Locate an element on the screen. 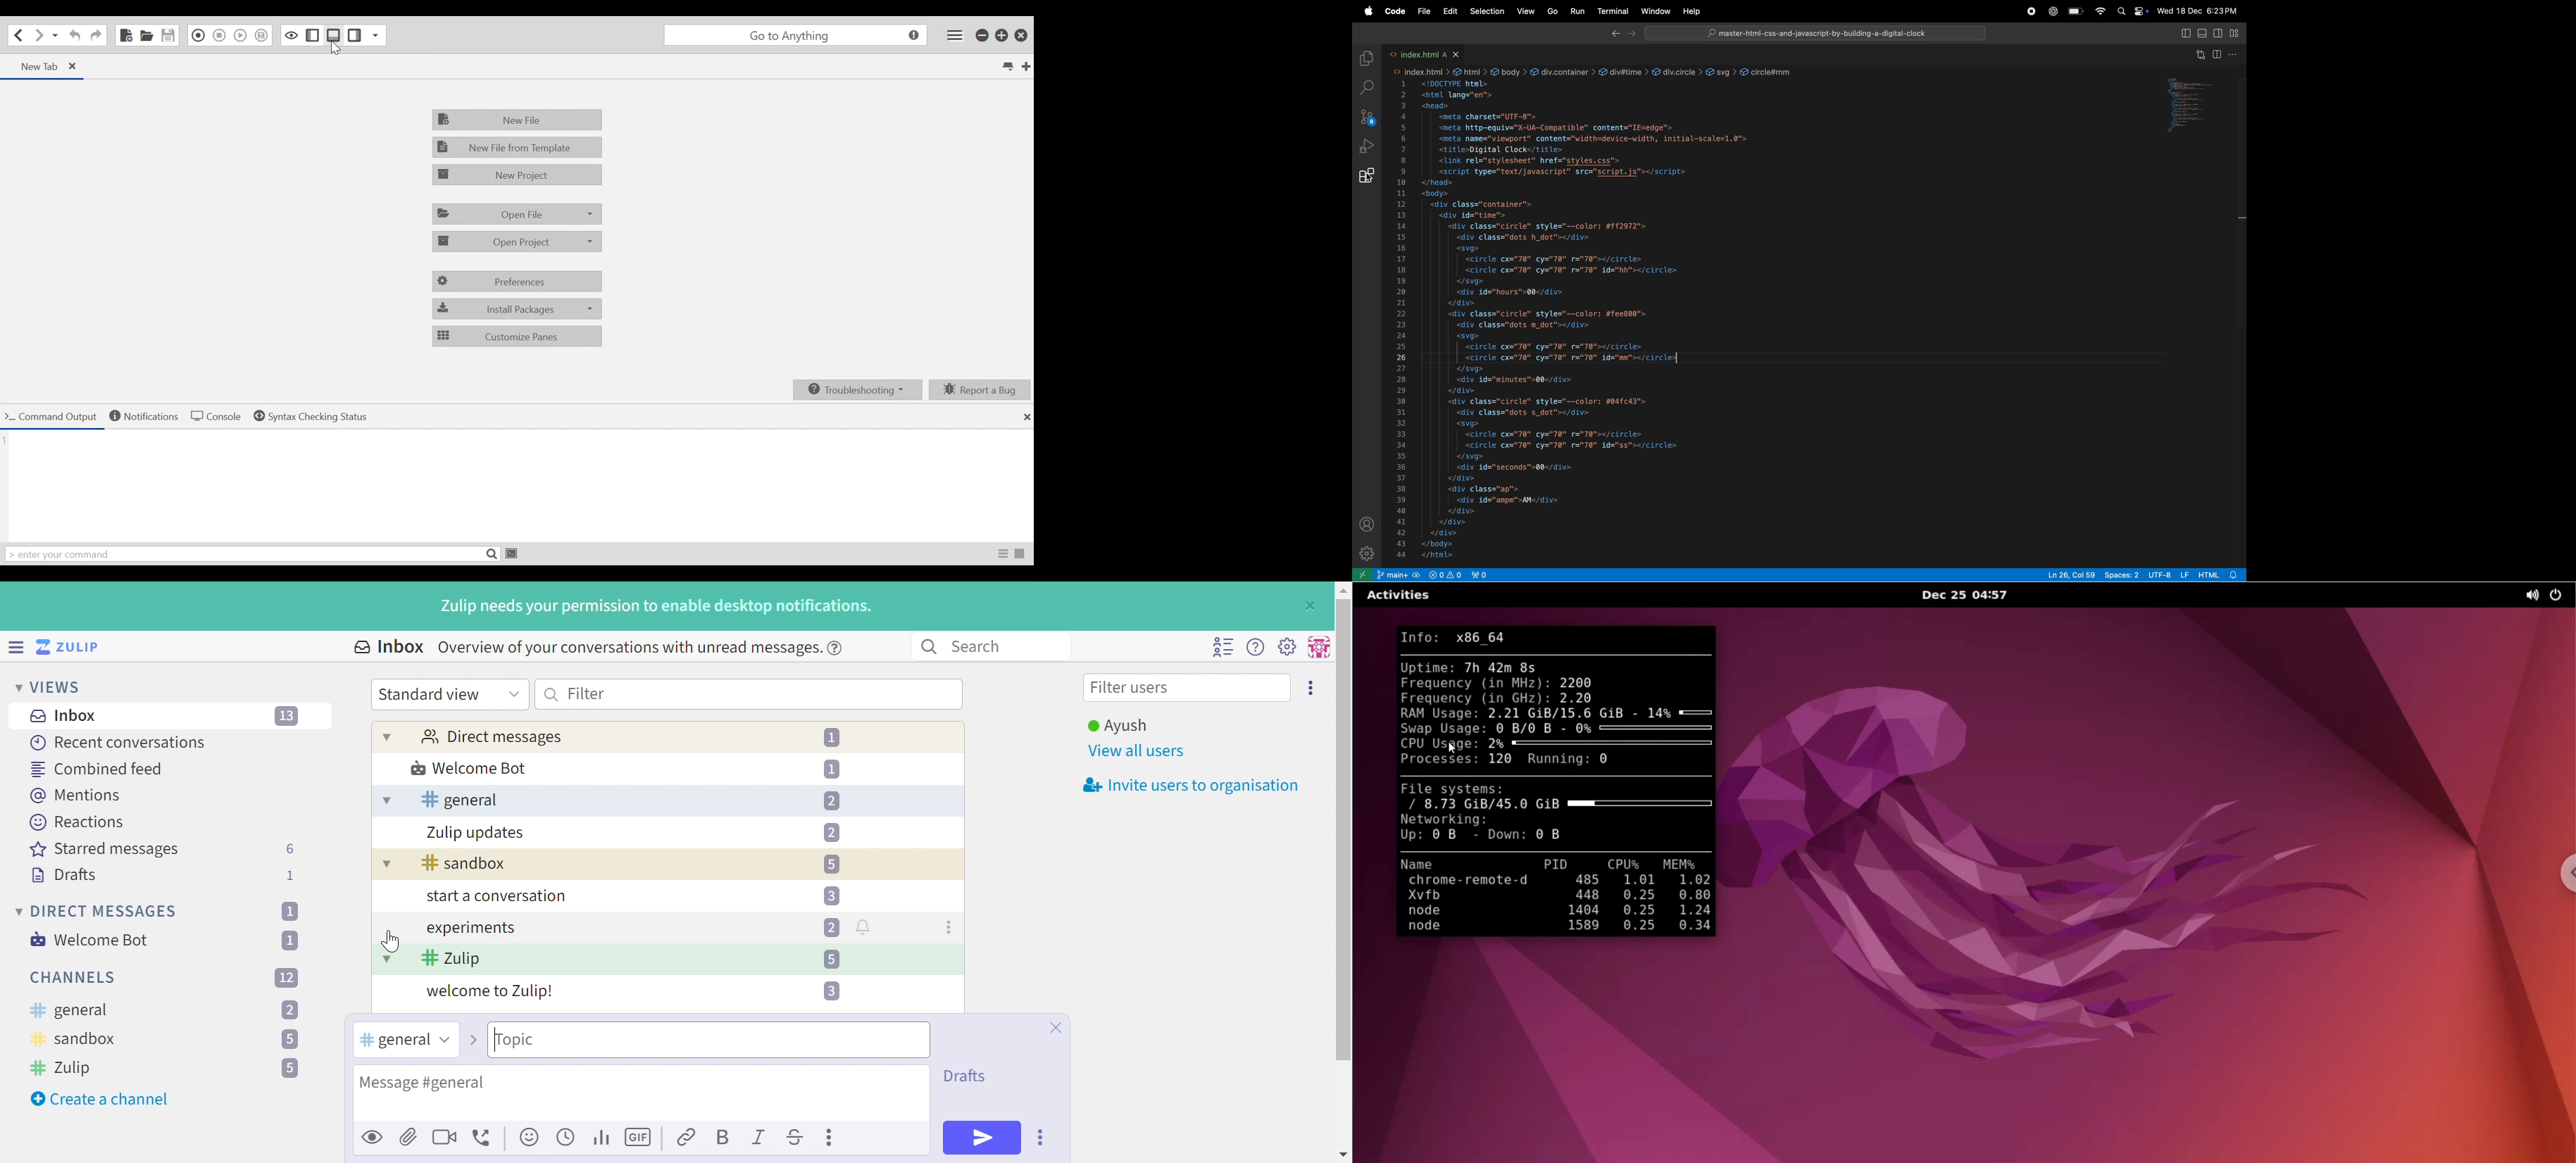  sandbox is located at coordinates (75, 1041).